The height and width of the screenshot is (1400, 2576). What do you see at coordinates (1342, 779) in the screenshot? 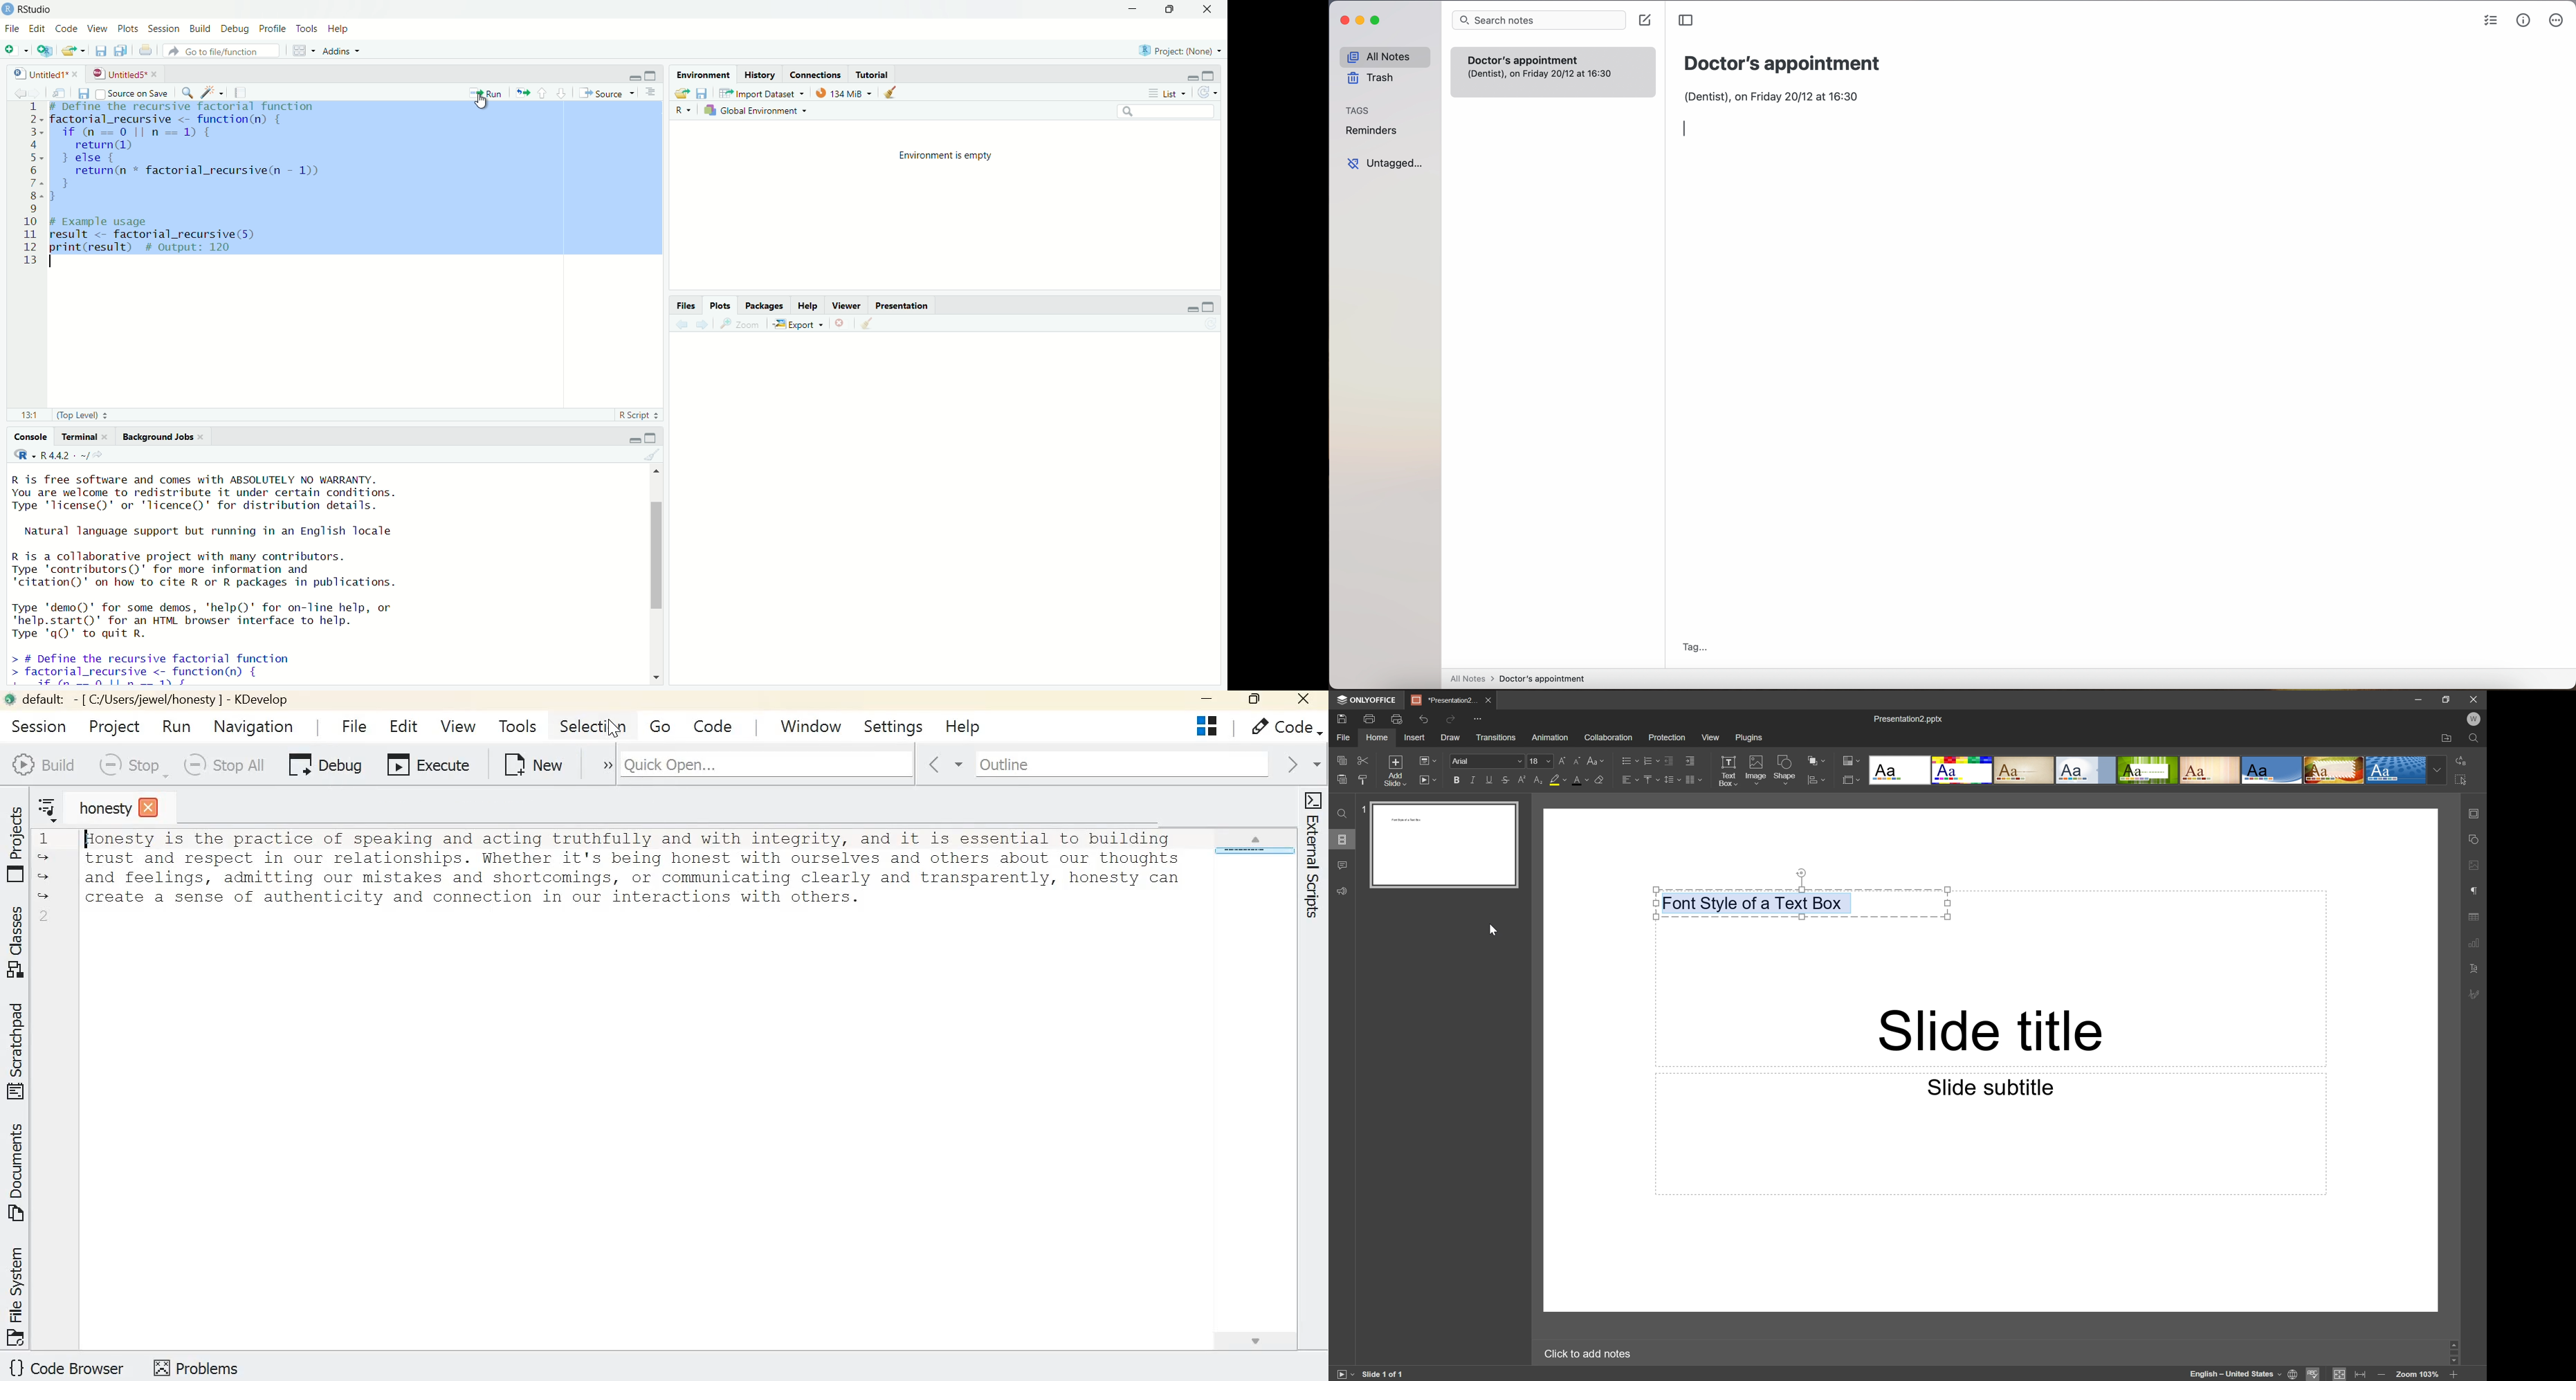
I see `Paste` at bounding box center [1342, 779].